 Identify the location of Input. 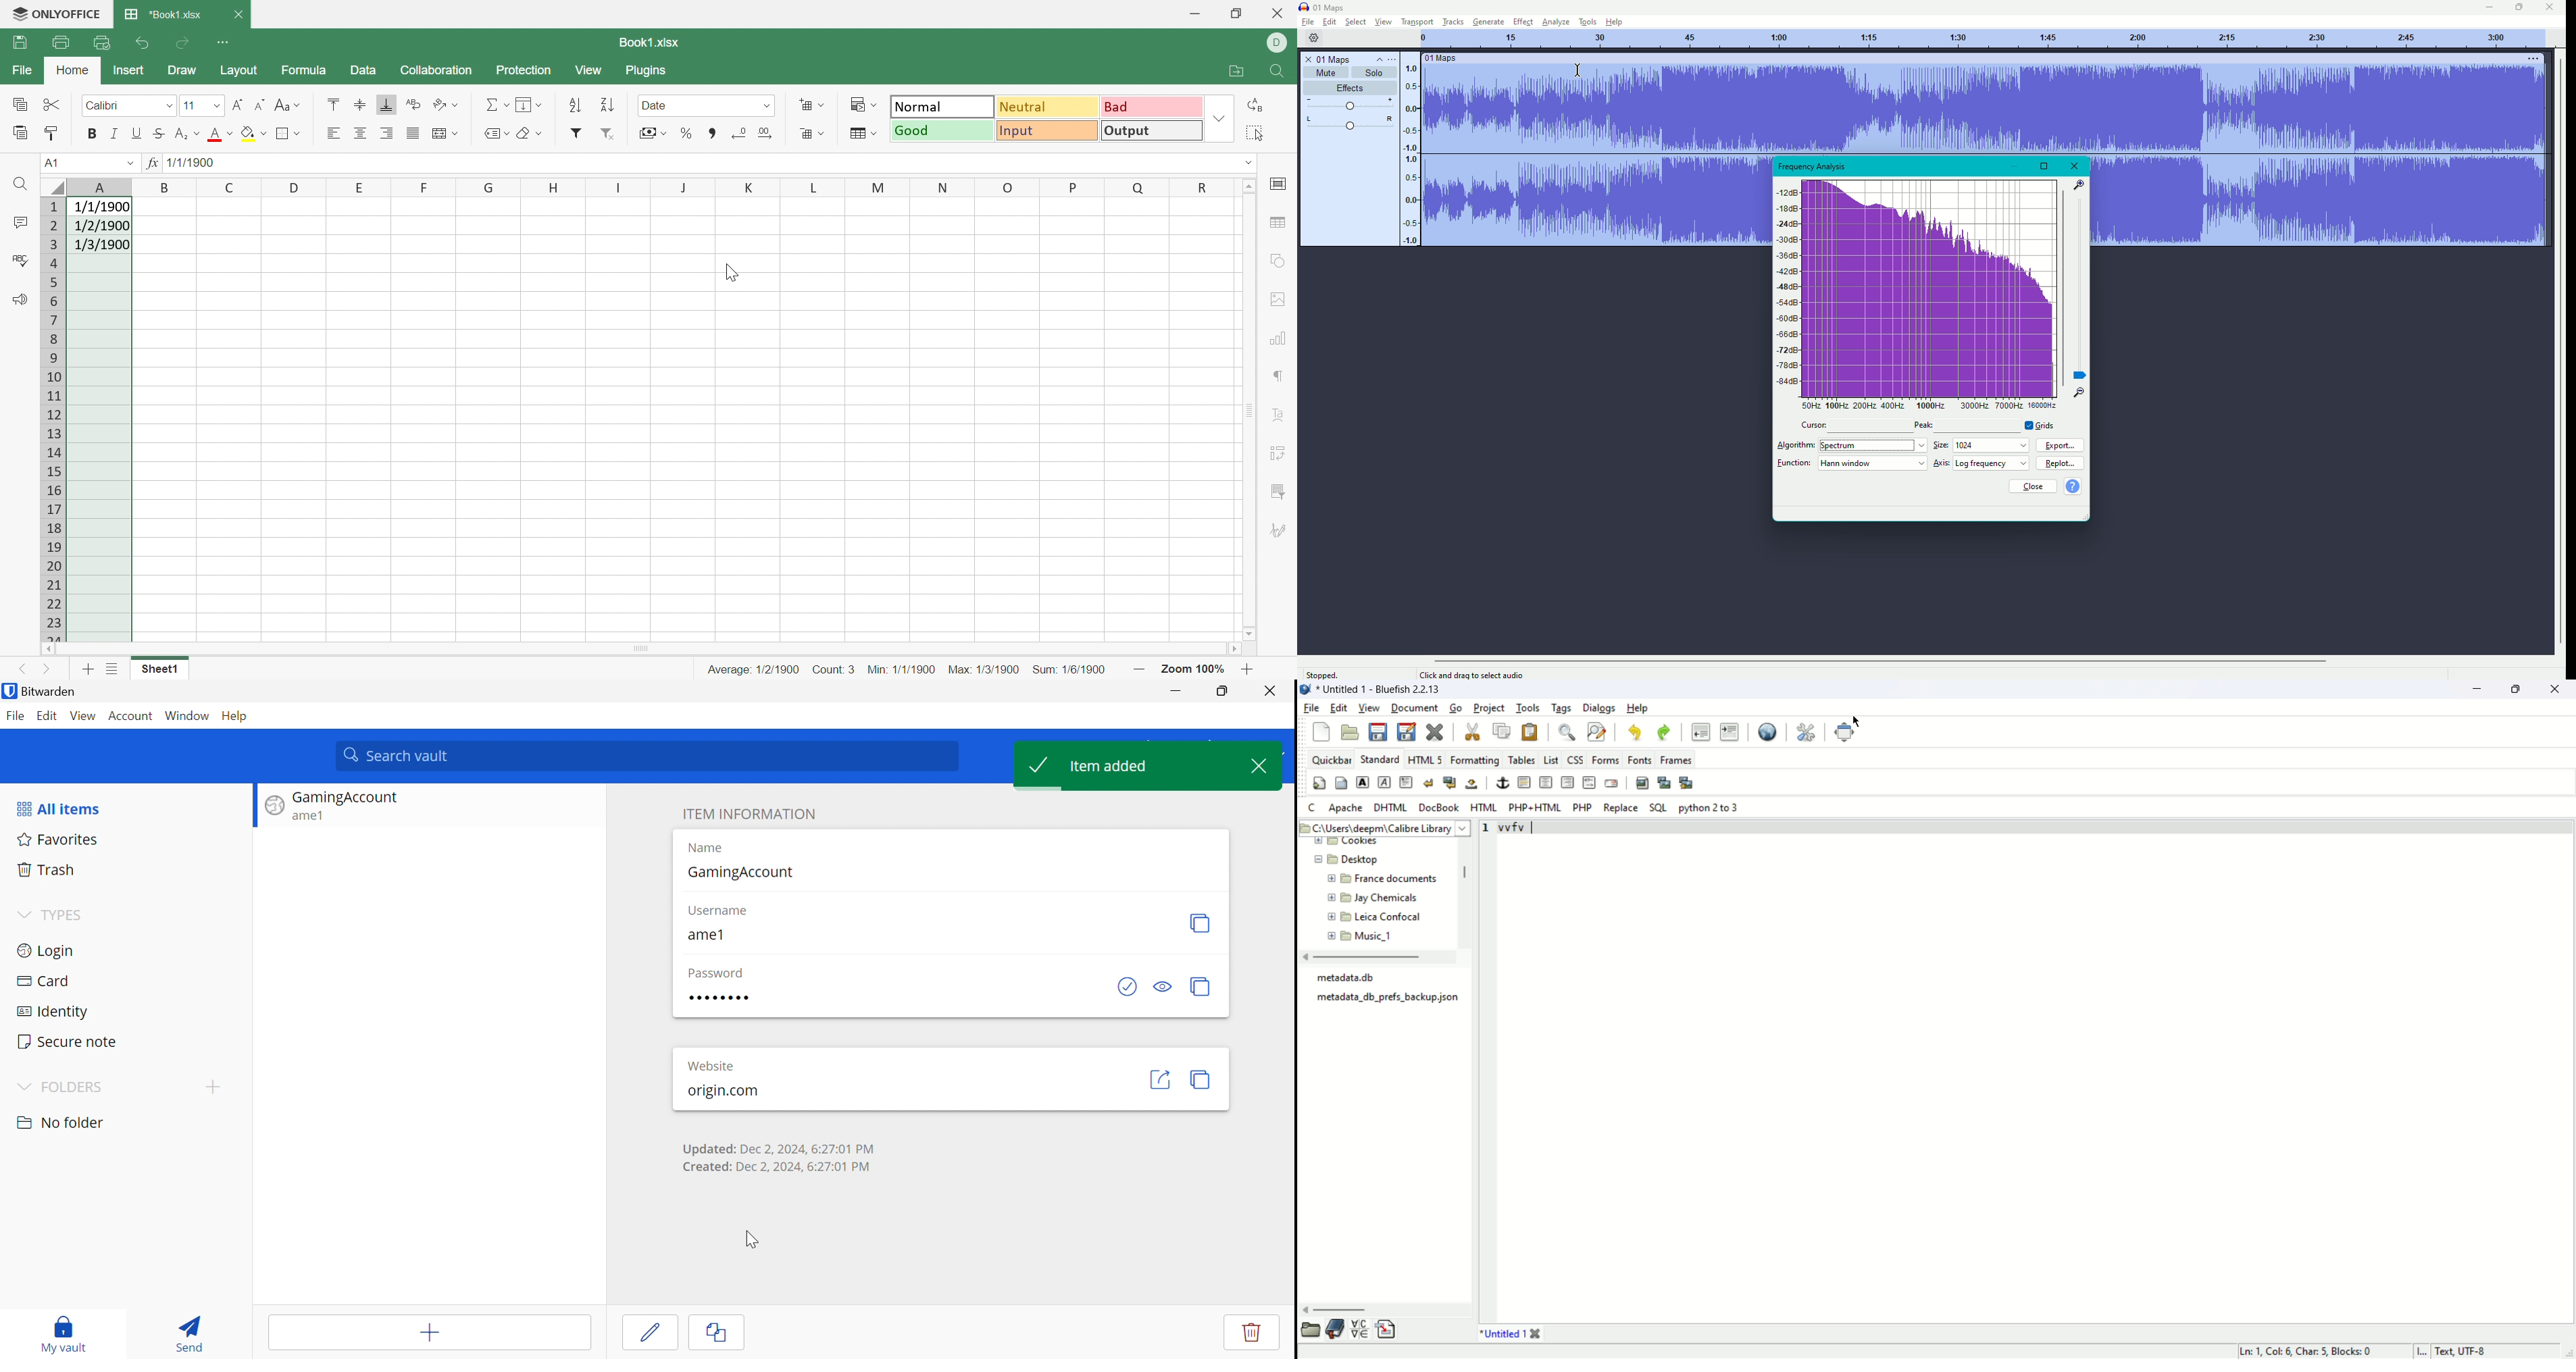
(1049, 132).